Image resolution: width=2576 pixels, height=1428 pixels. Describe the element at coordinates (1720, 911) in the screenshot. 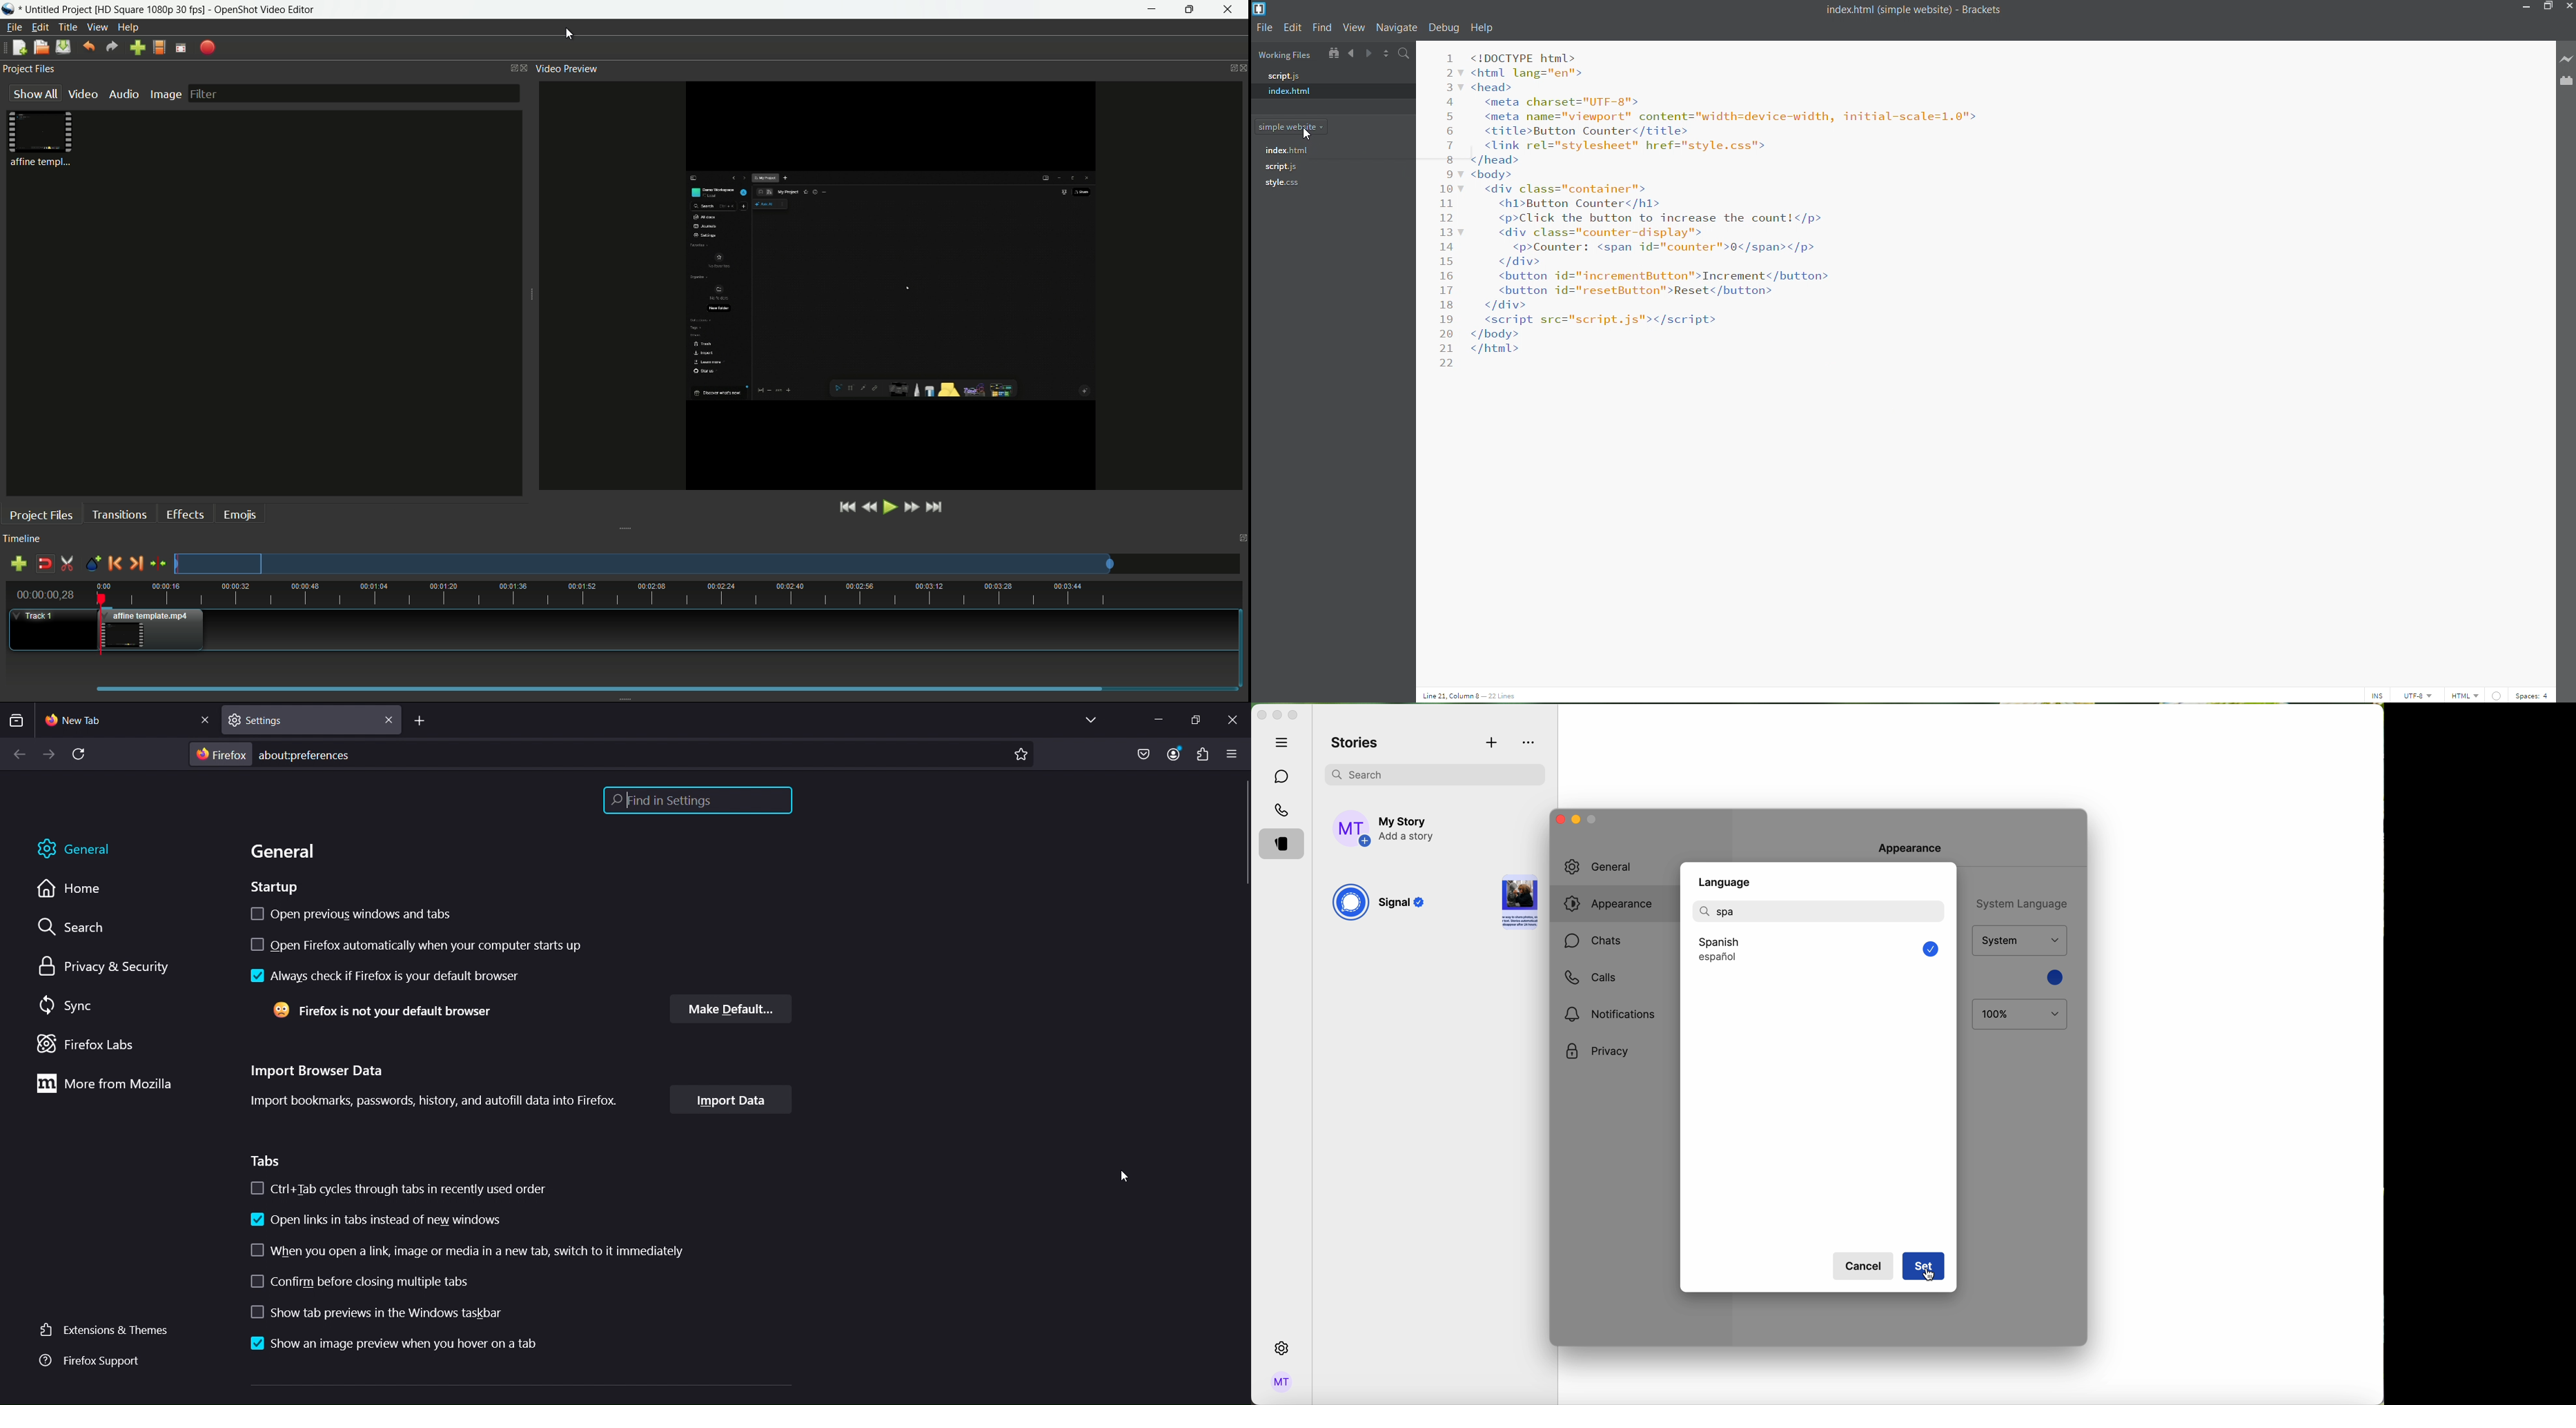

I see `spa` at that location.